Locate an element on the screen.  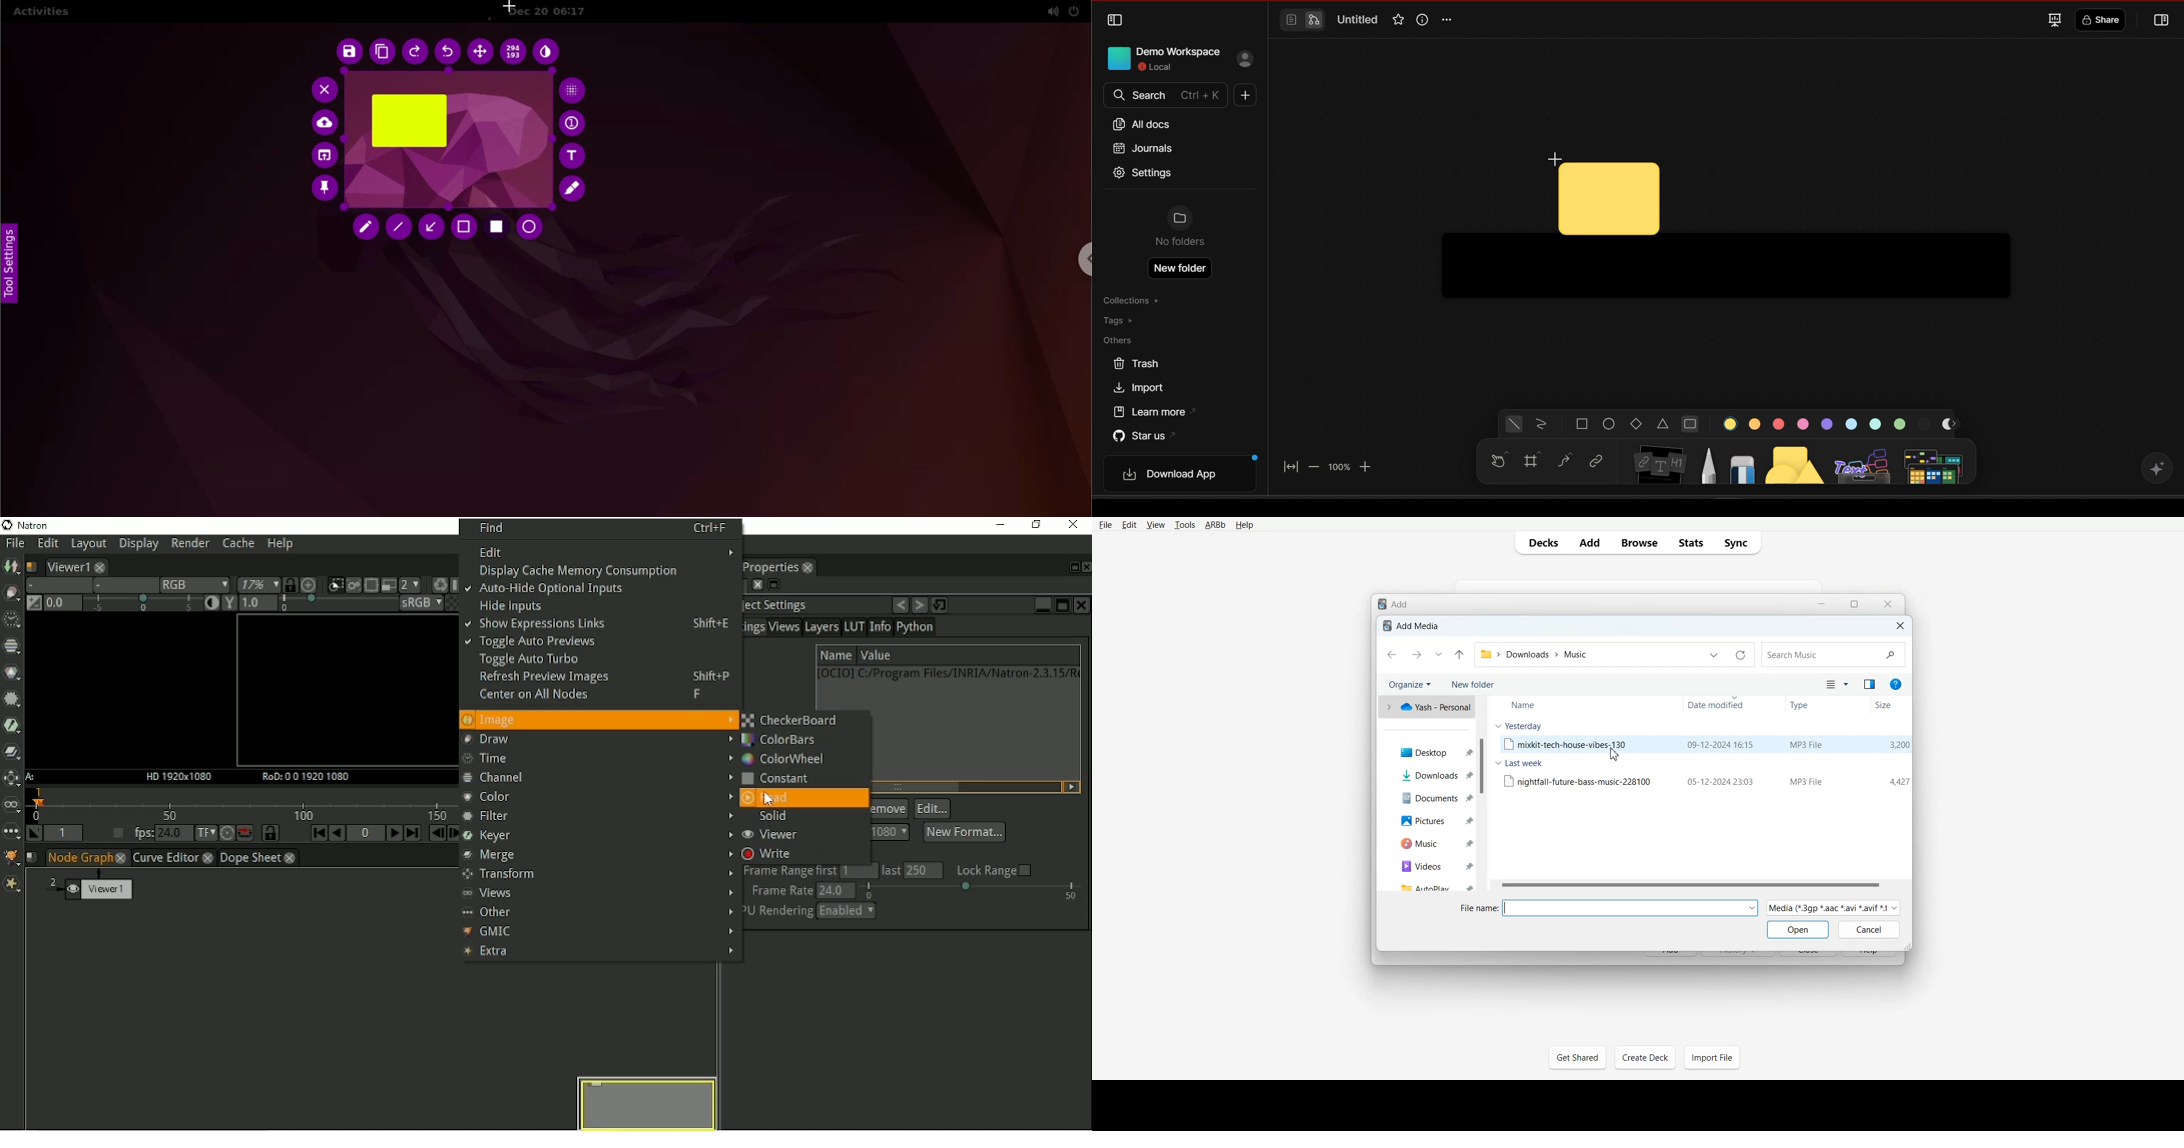
yesterday is located at coordinates (1519, 726).